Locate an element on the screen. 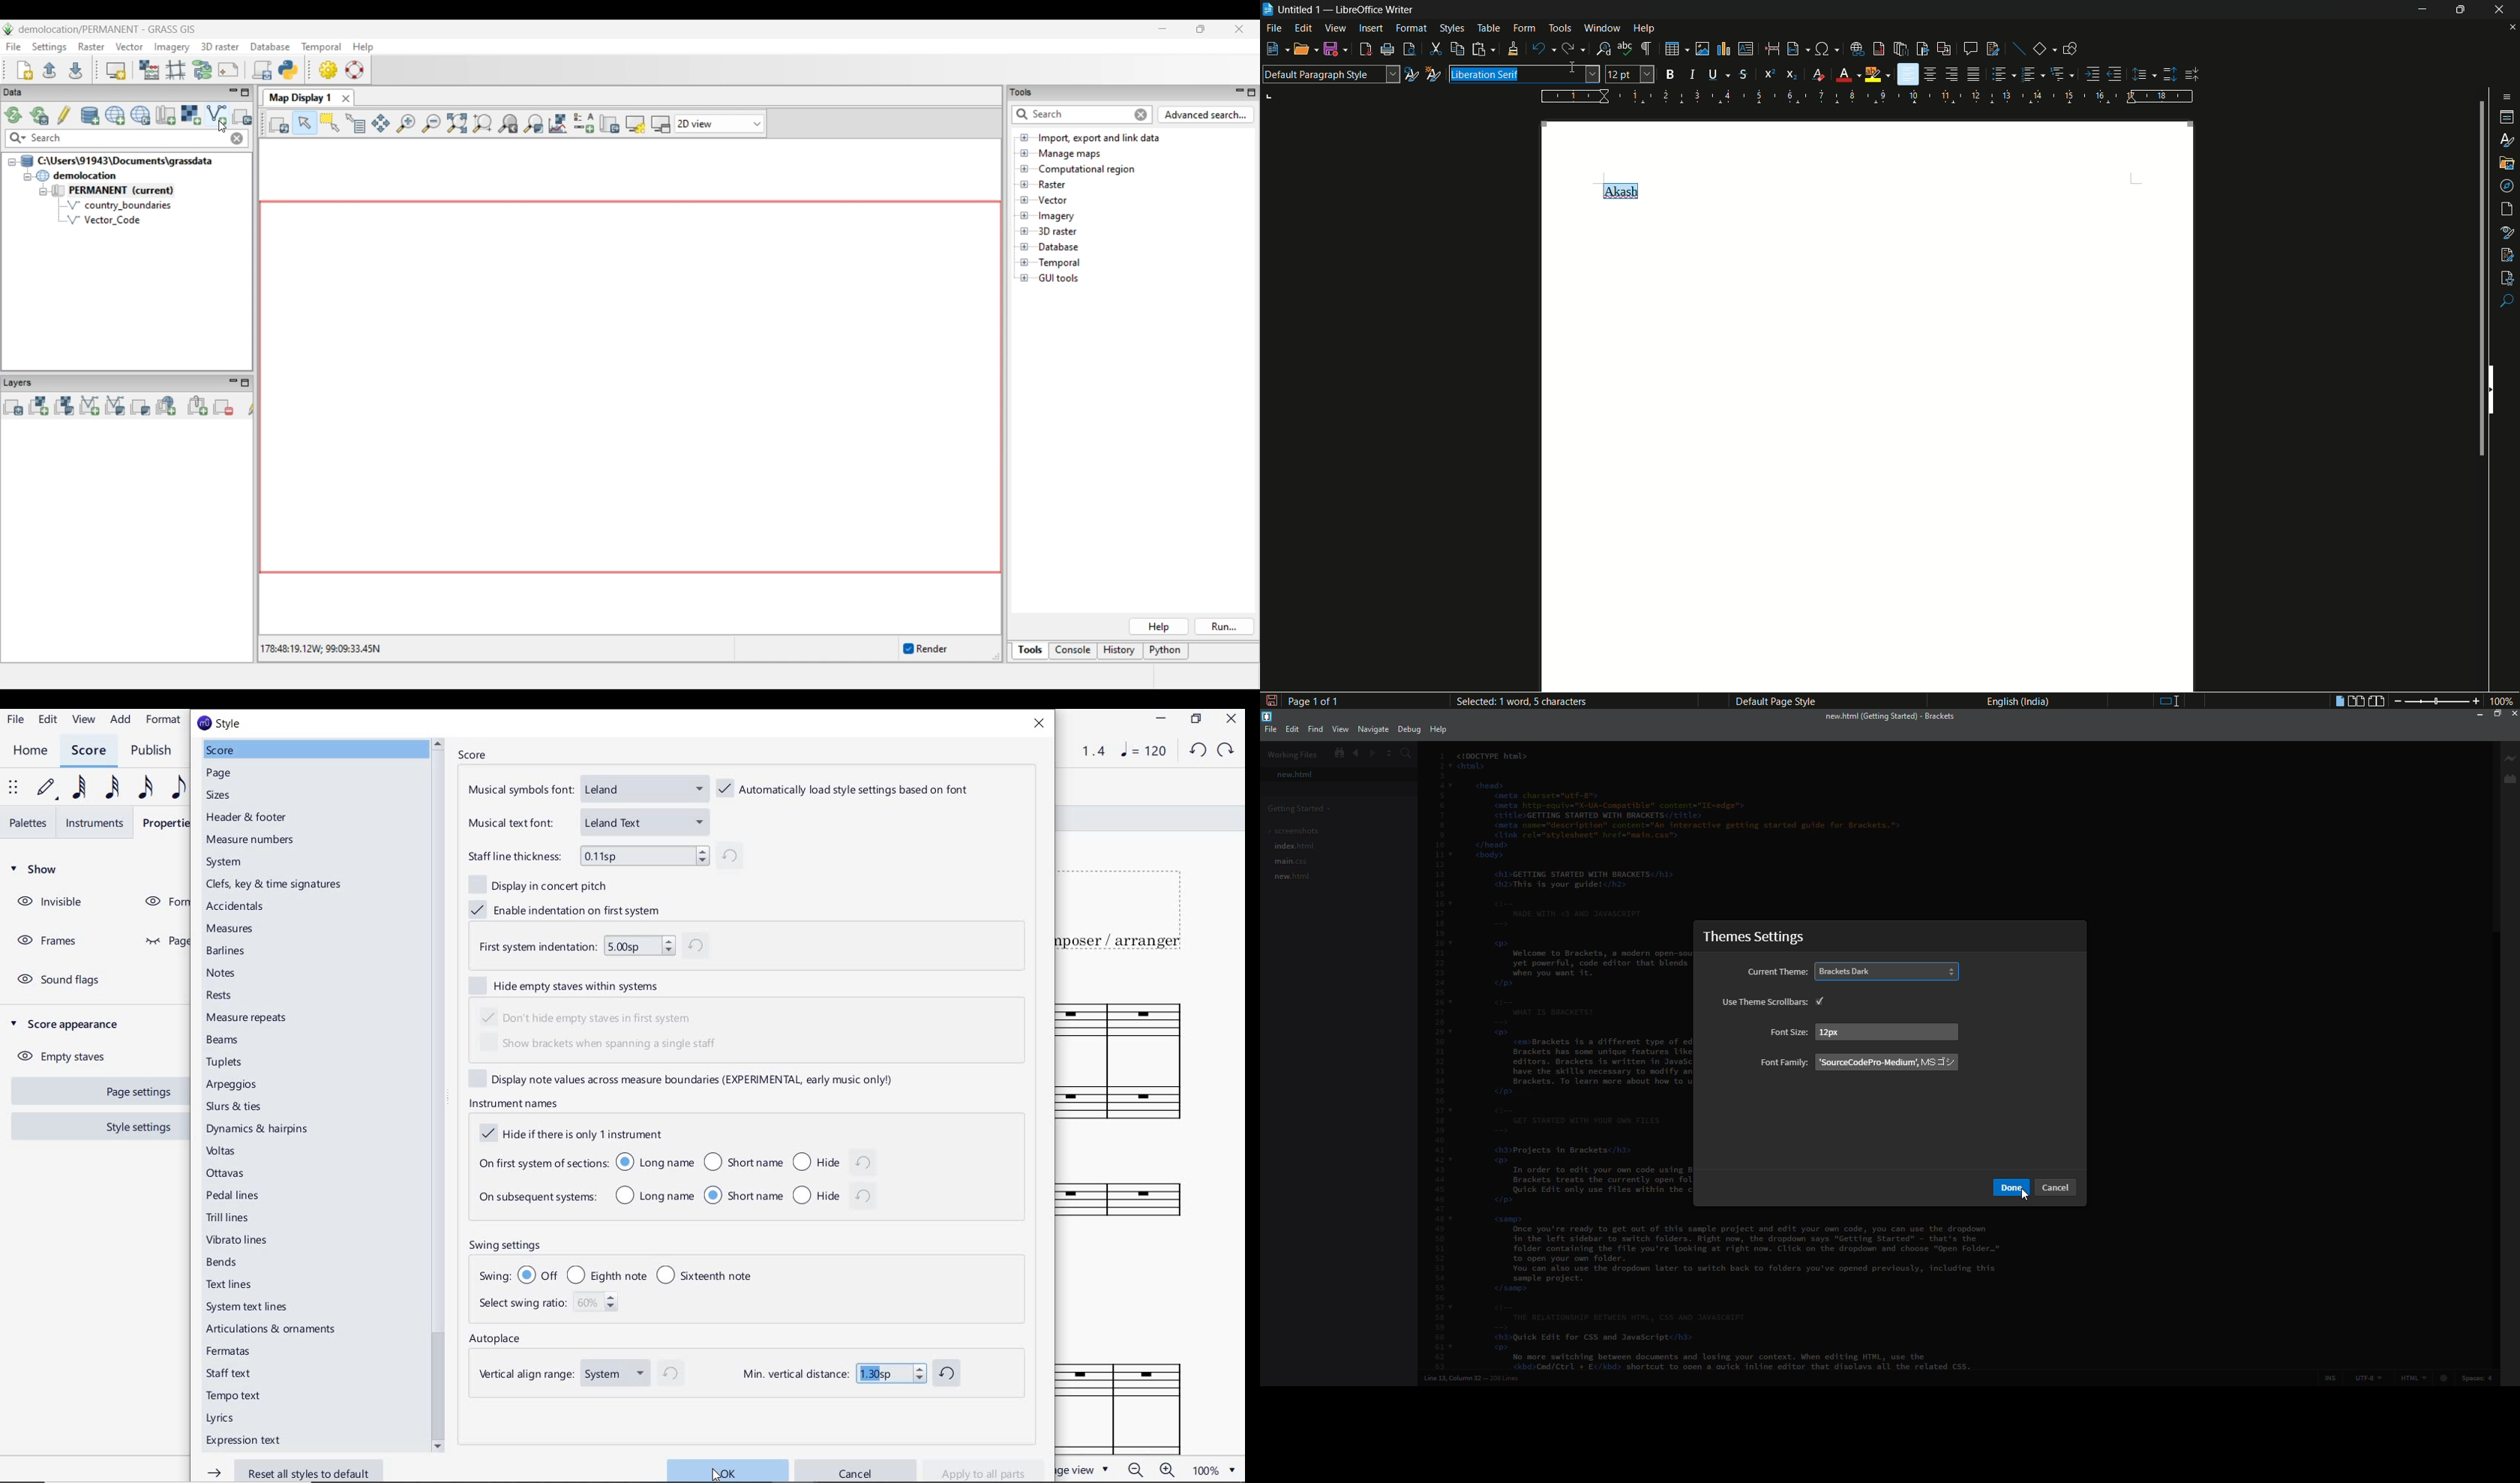  system text lines is located at coordinates (248, 1308).